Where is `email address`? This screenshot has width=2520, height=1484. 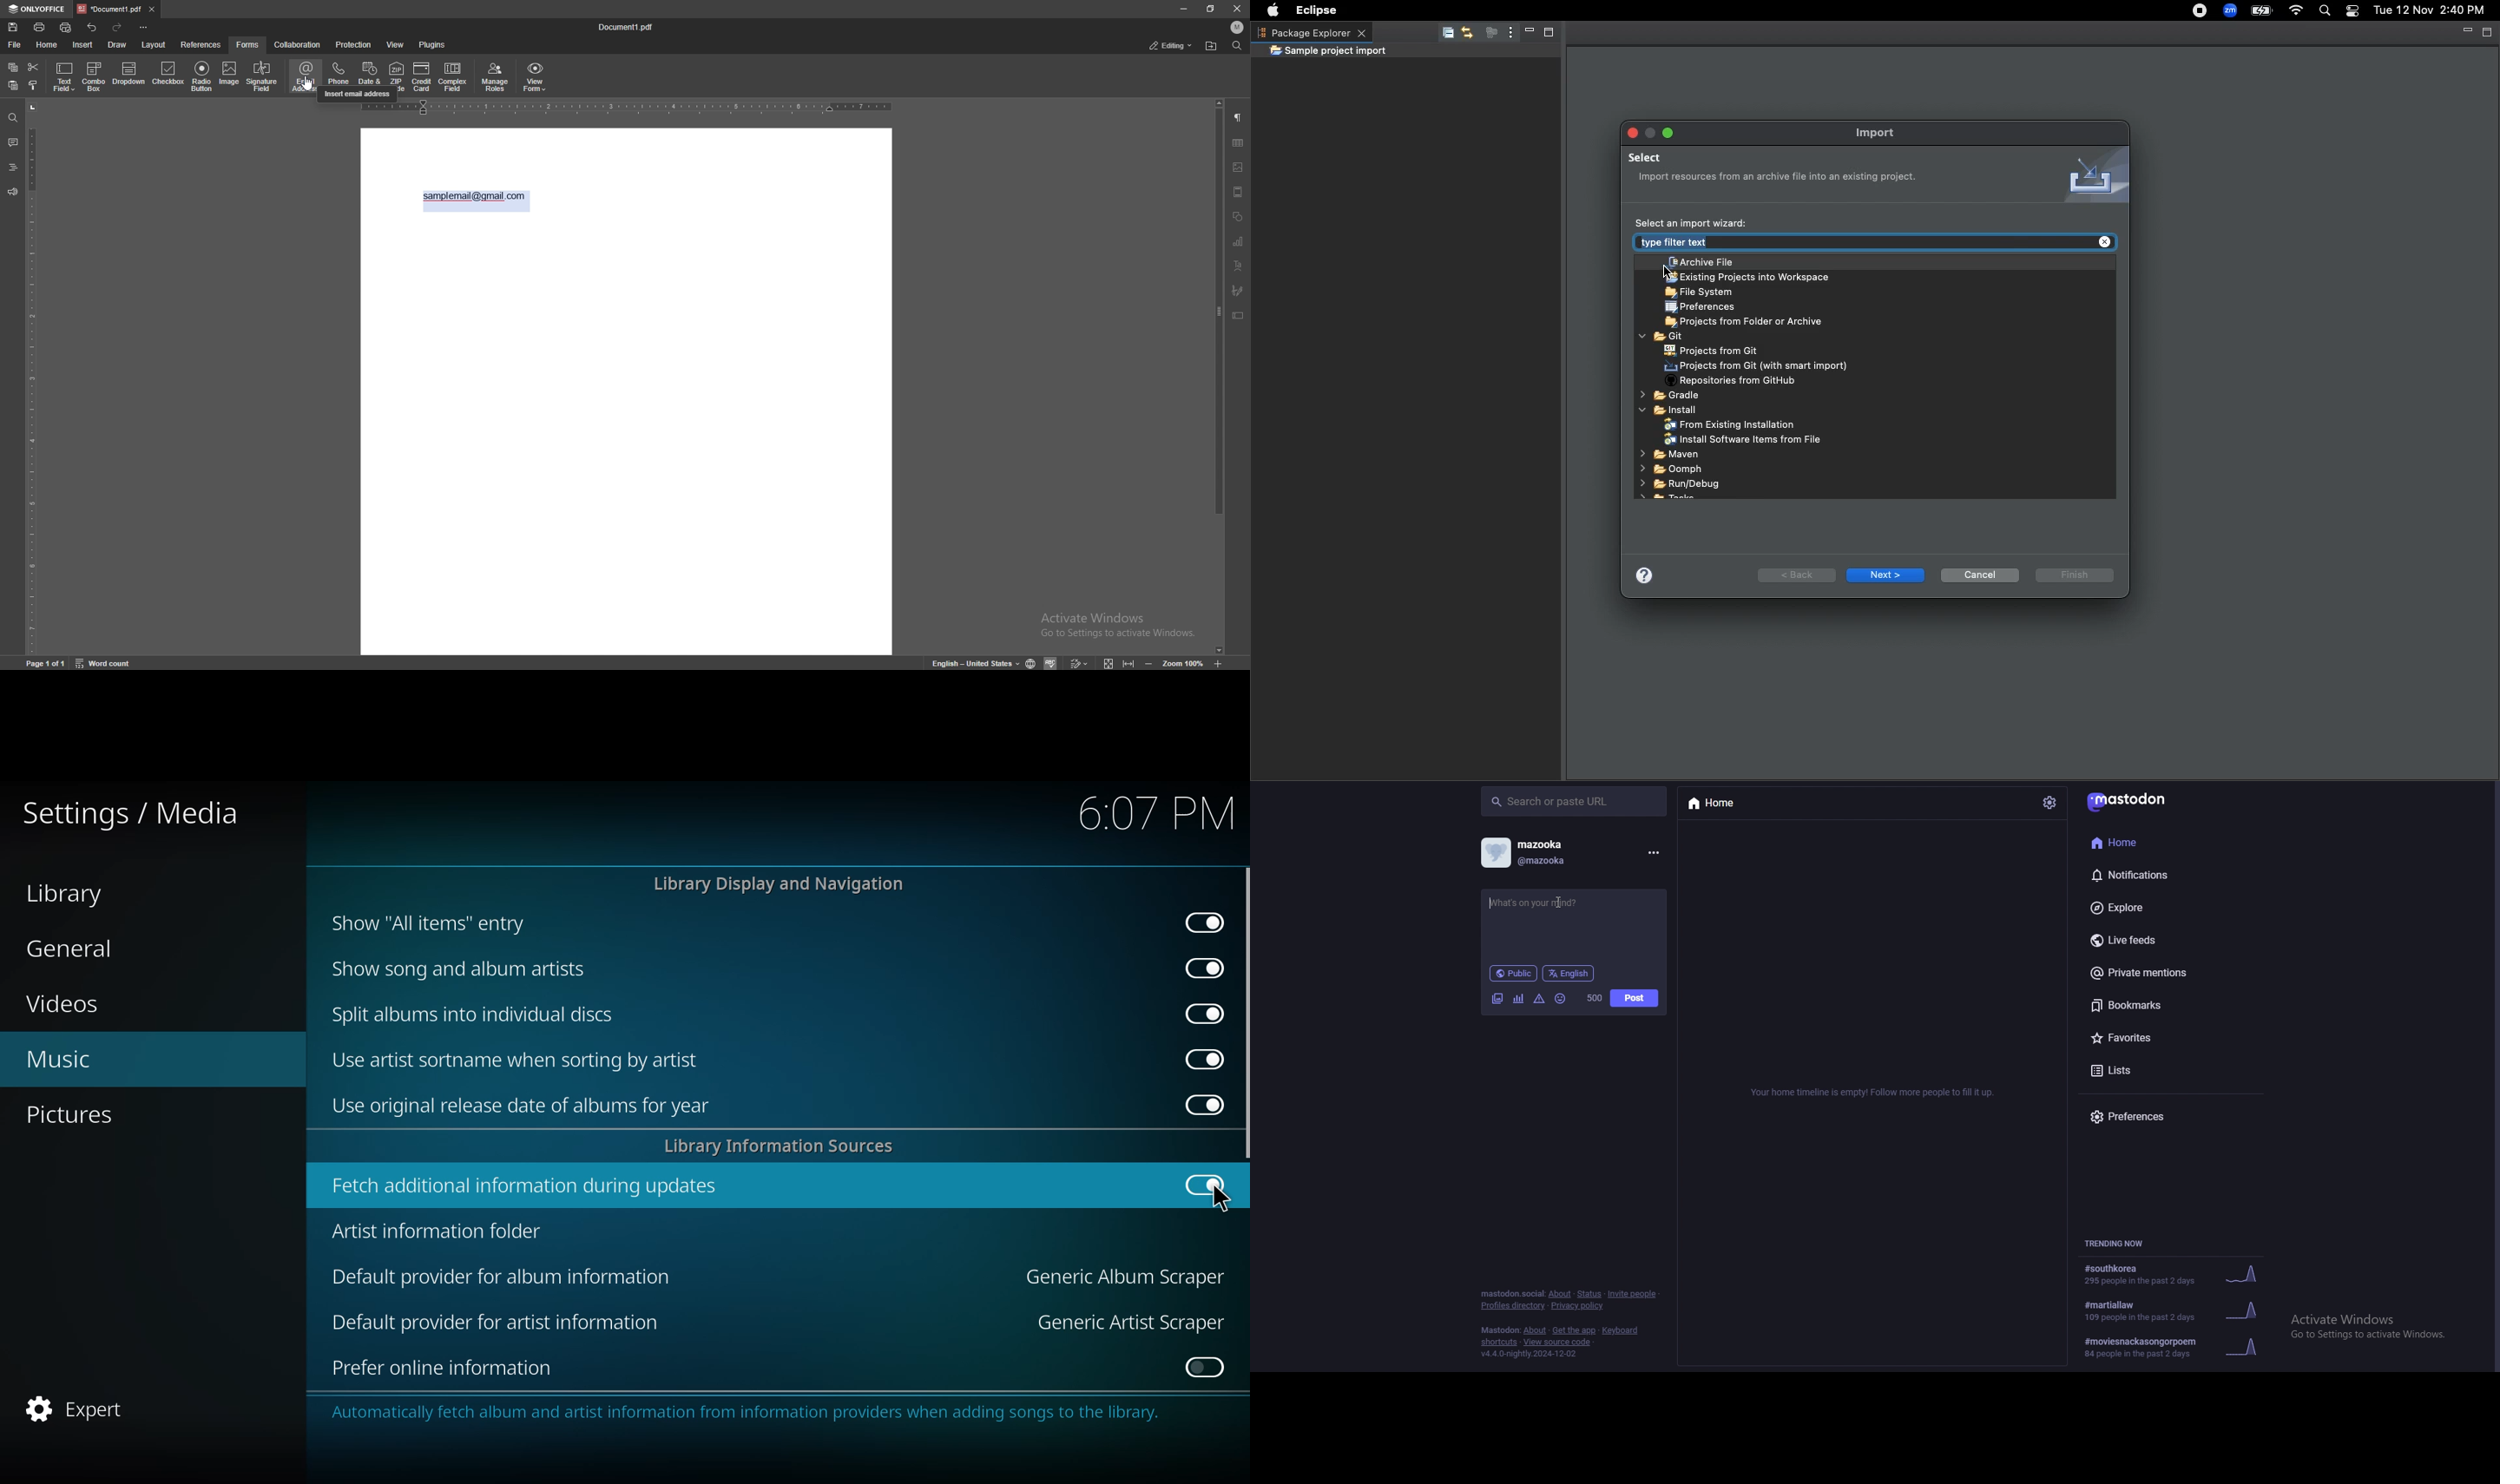
email address is located at coordinates (307, 76).